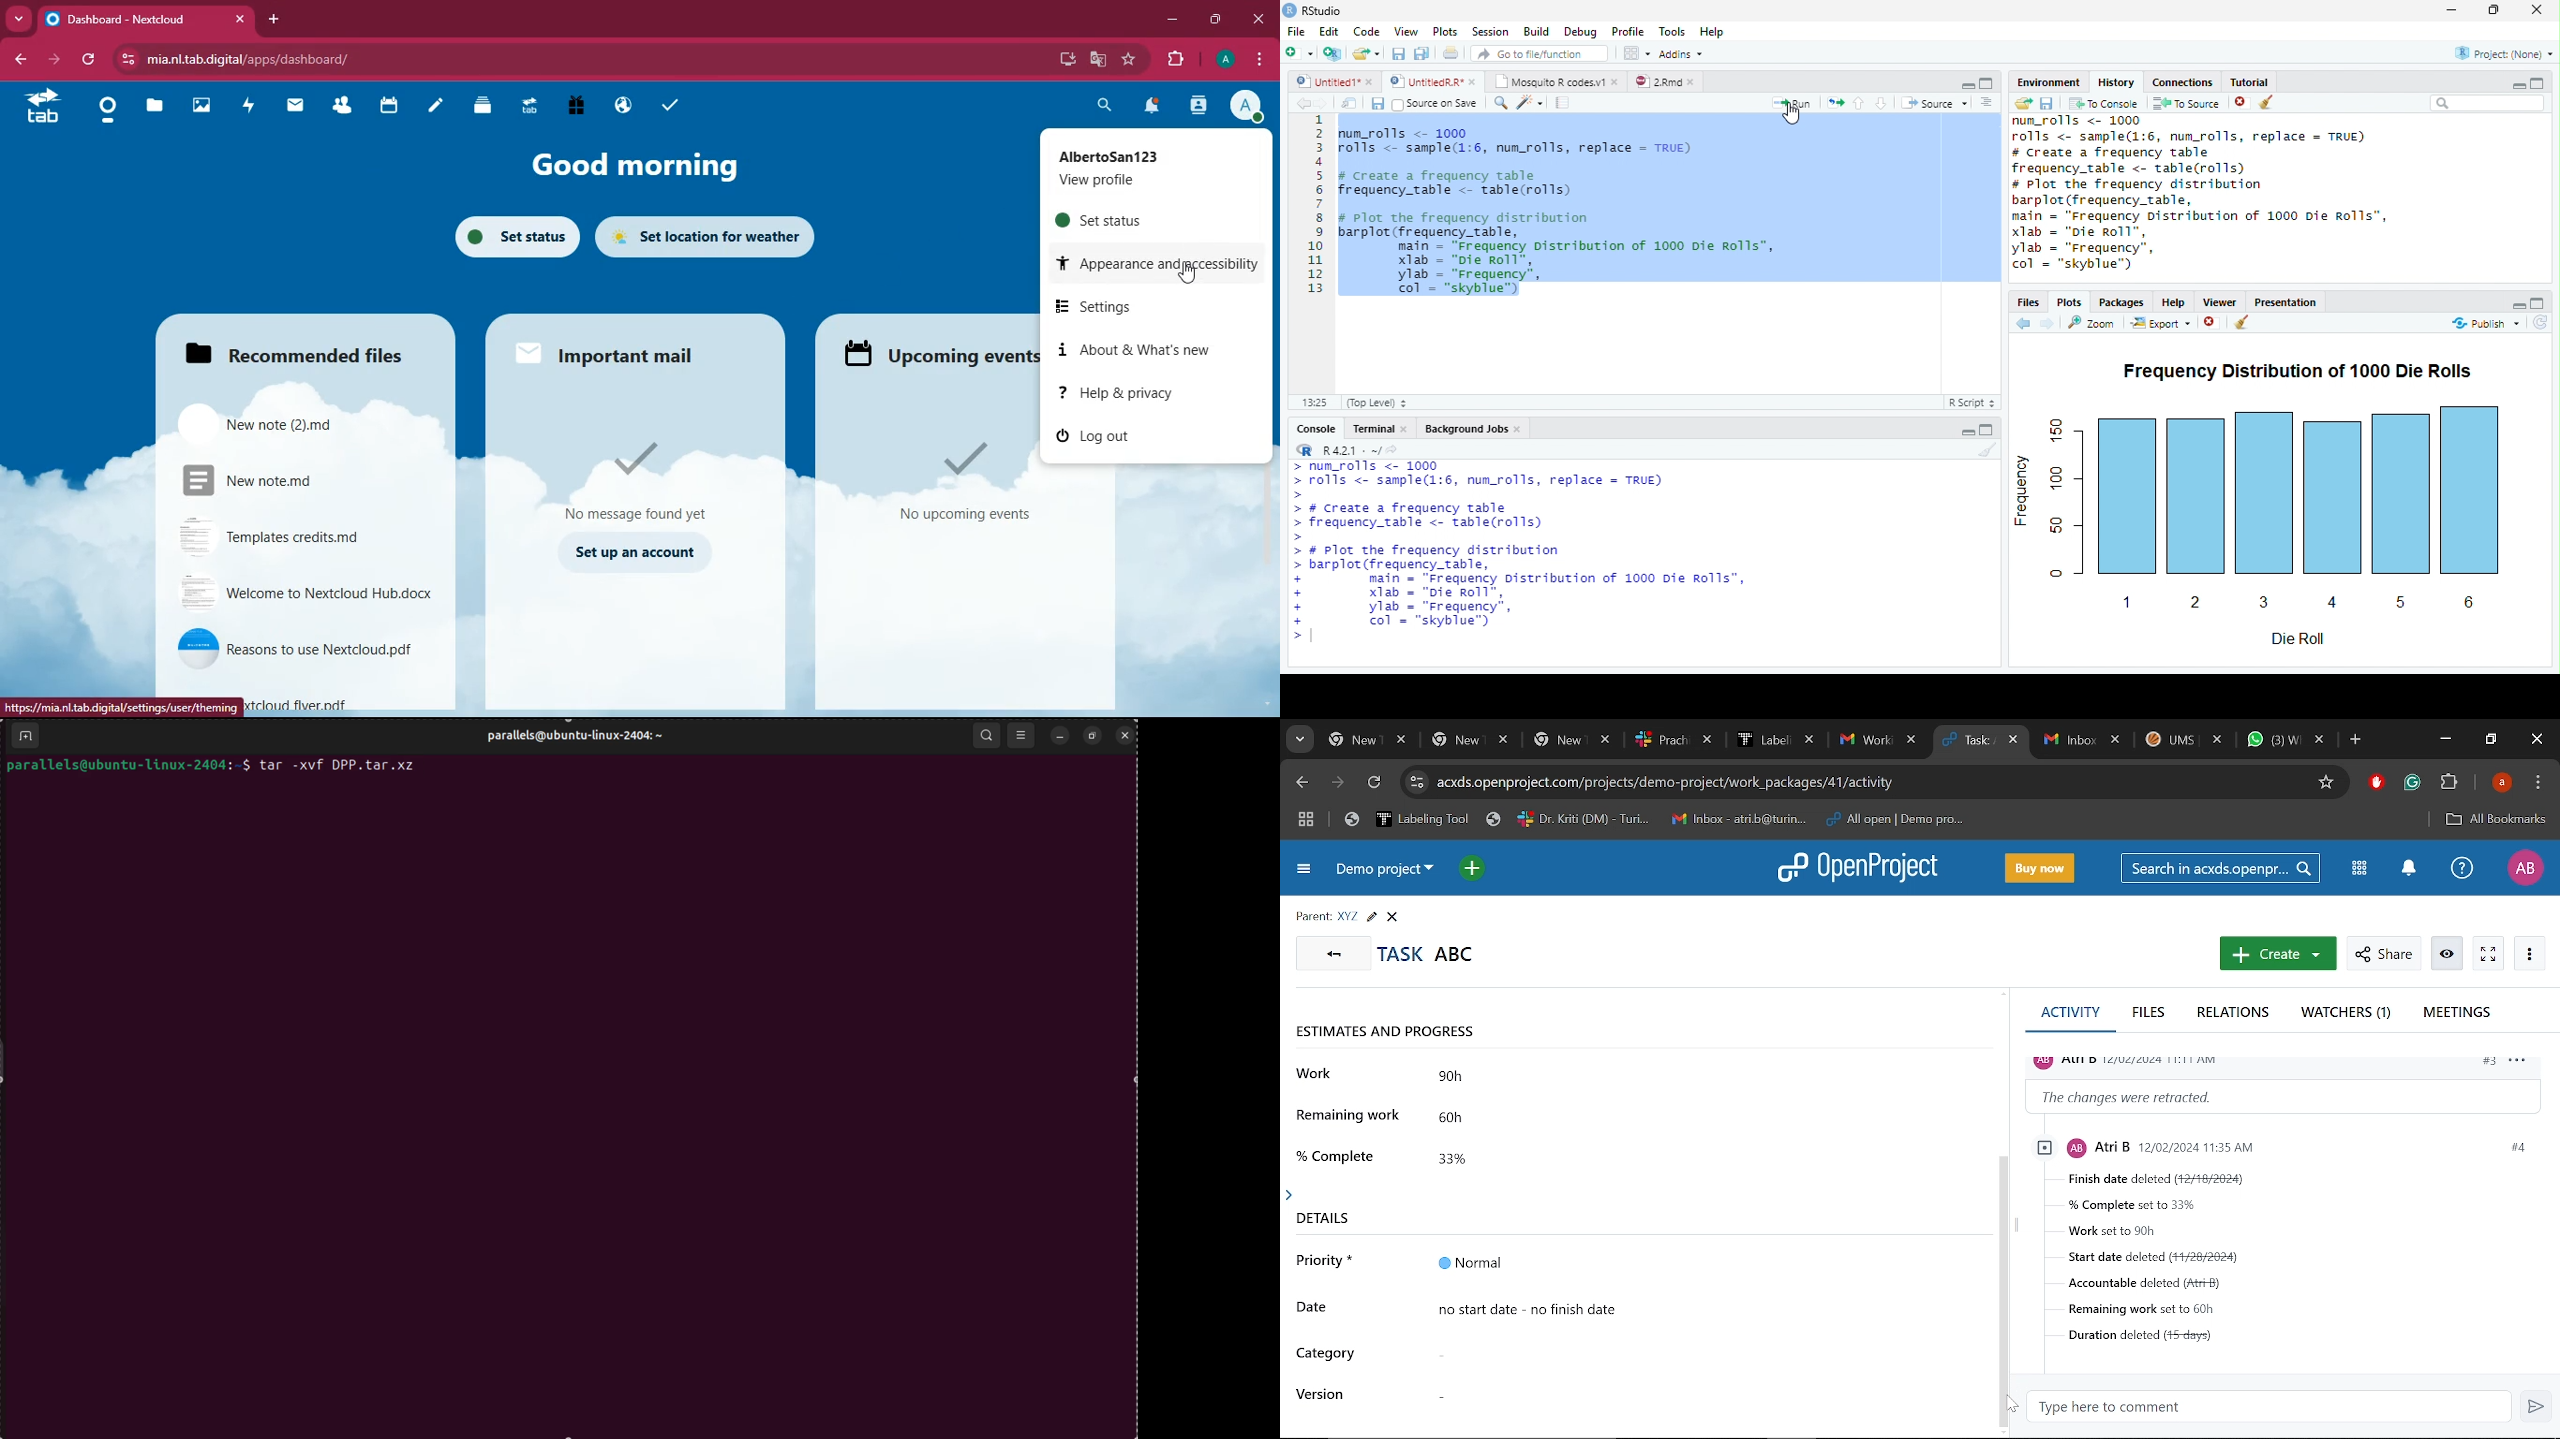 This screenshot has width=2576, height=1456. Describe the element at coordinates (1965, 432) in the screenshot. I see `Hide` at that location.